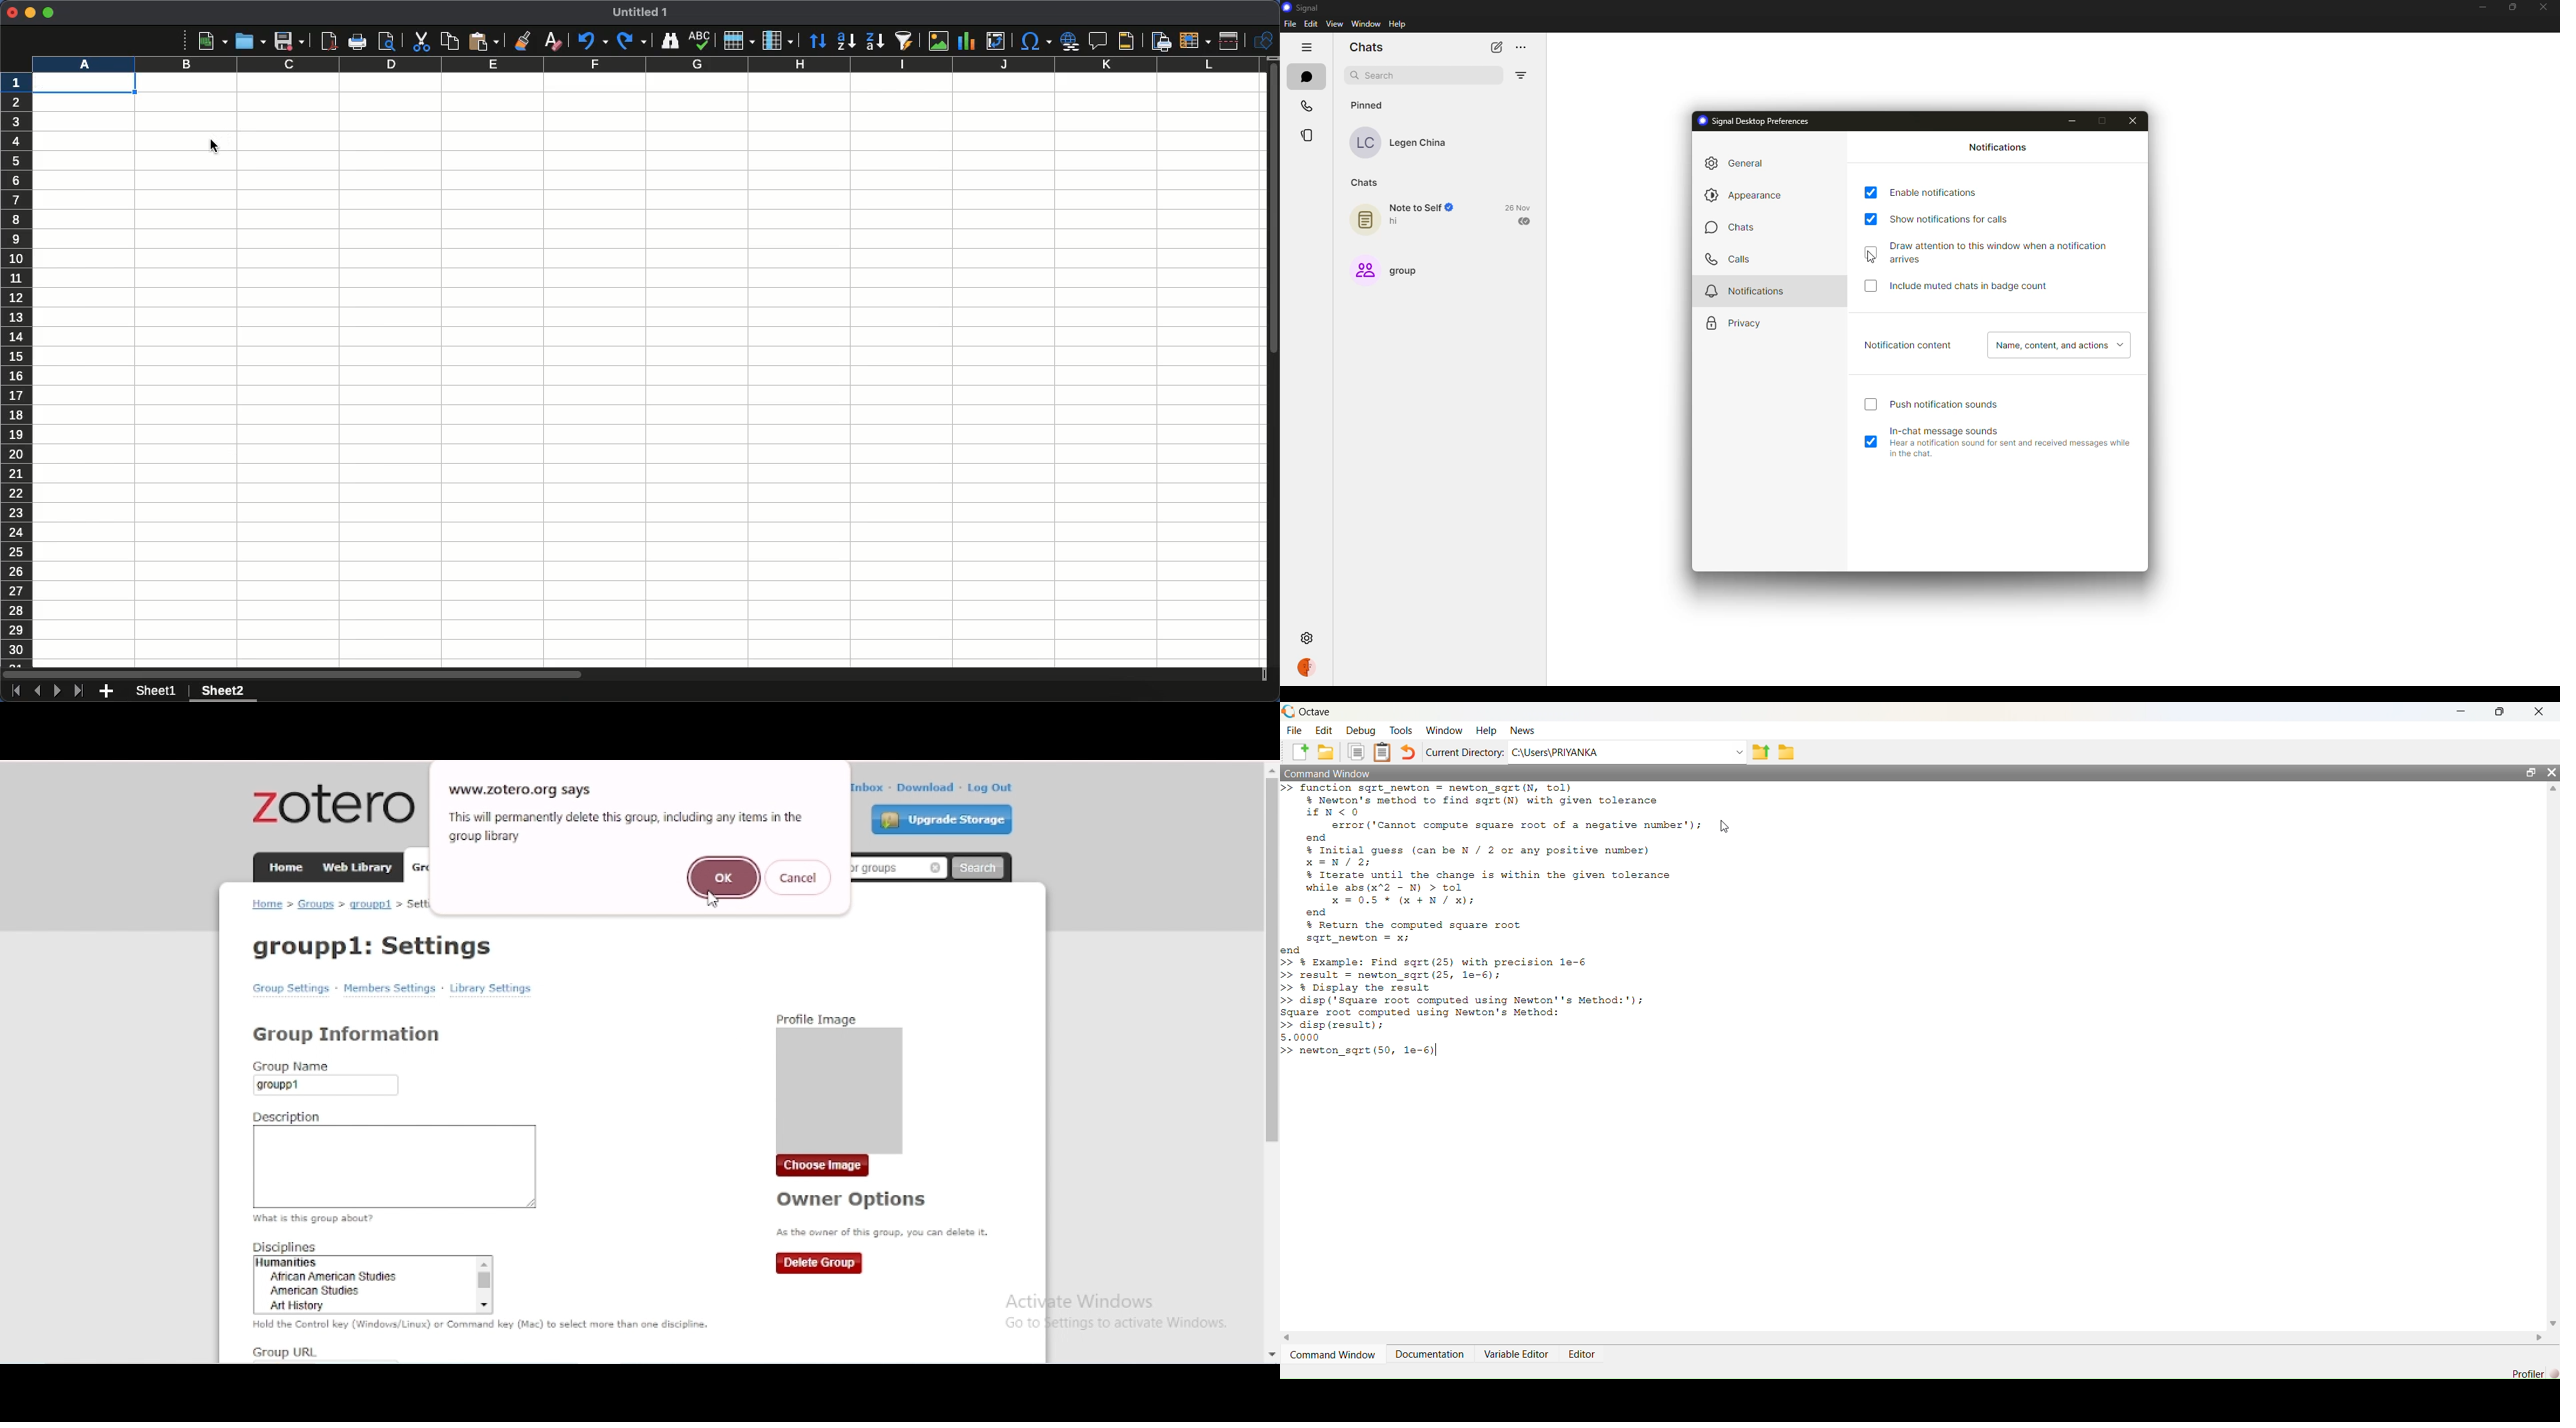 This screenshot has height=1428, width=2576. I want to click on Redo, so click(631, 40).